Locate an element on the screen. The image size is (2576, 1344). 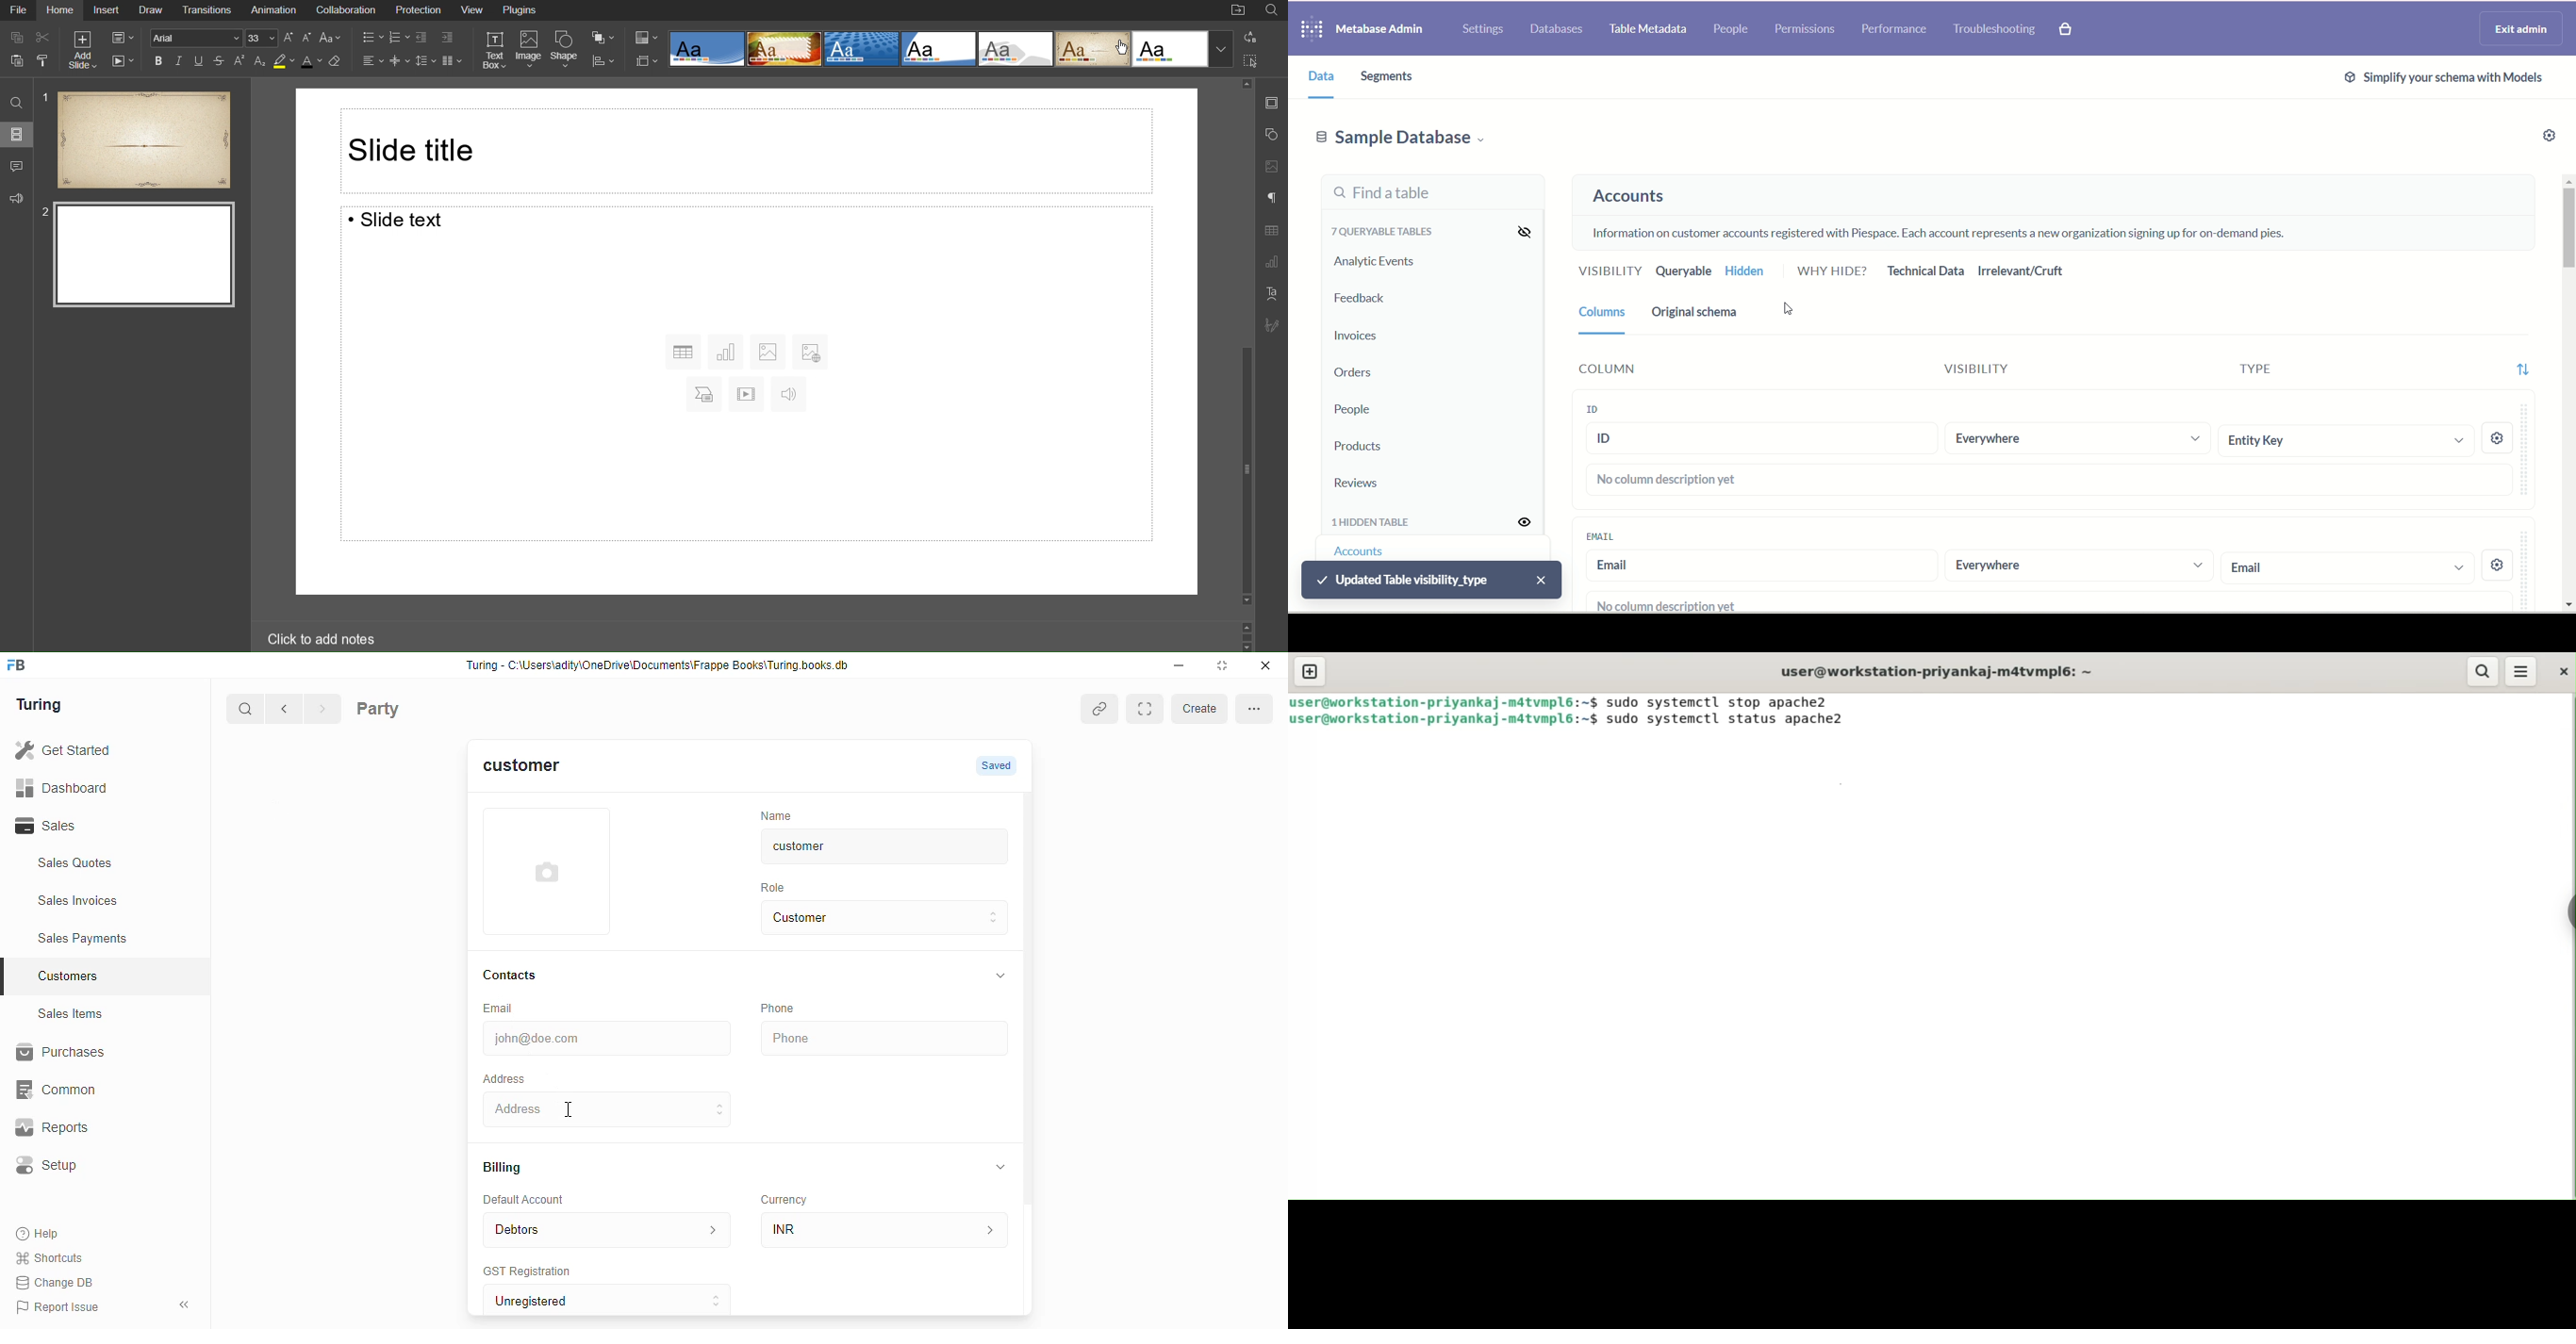
‘Name is located at coordinates (774, 814).